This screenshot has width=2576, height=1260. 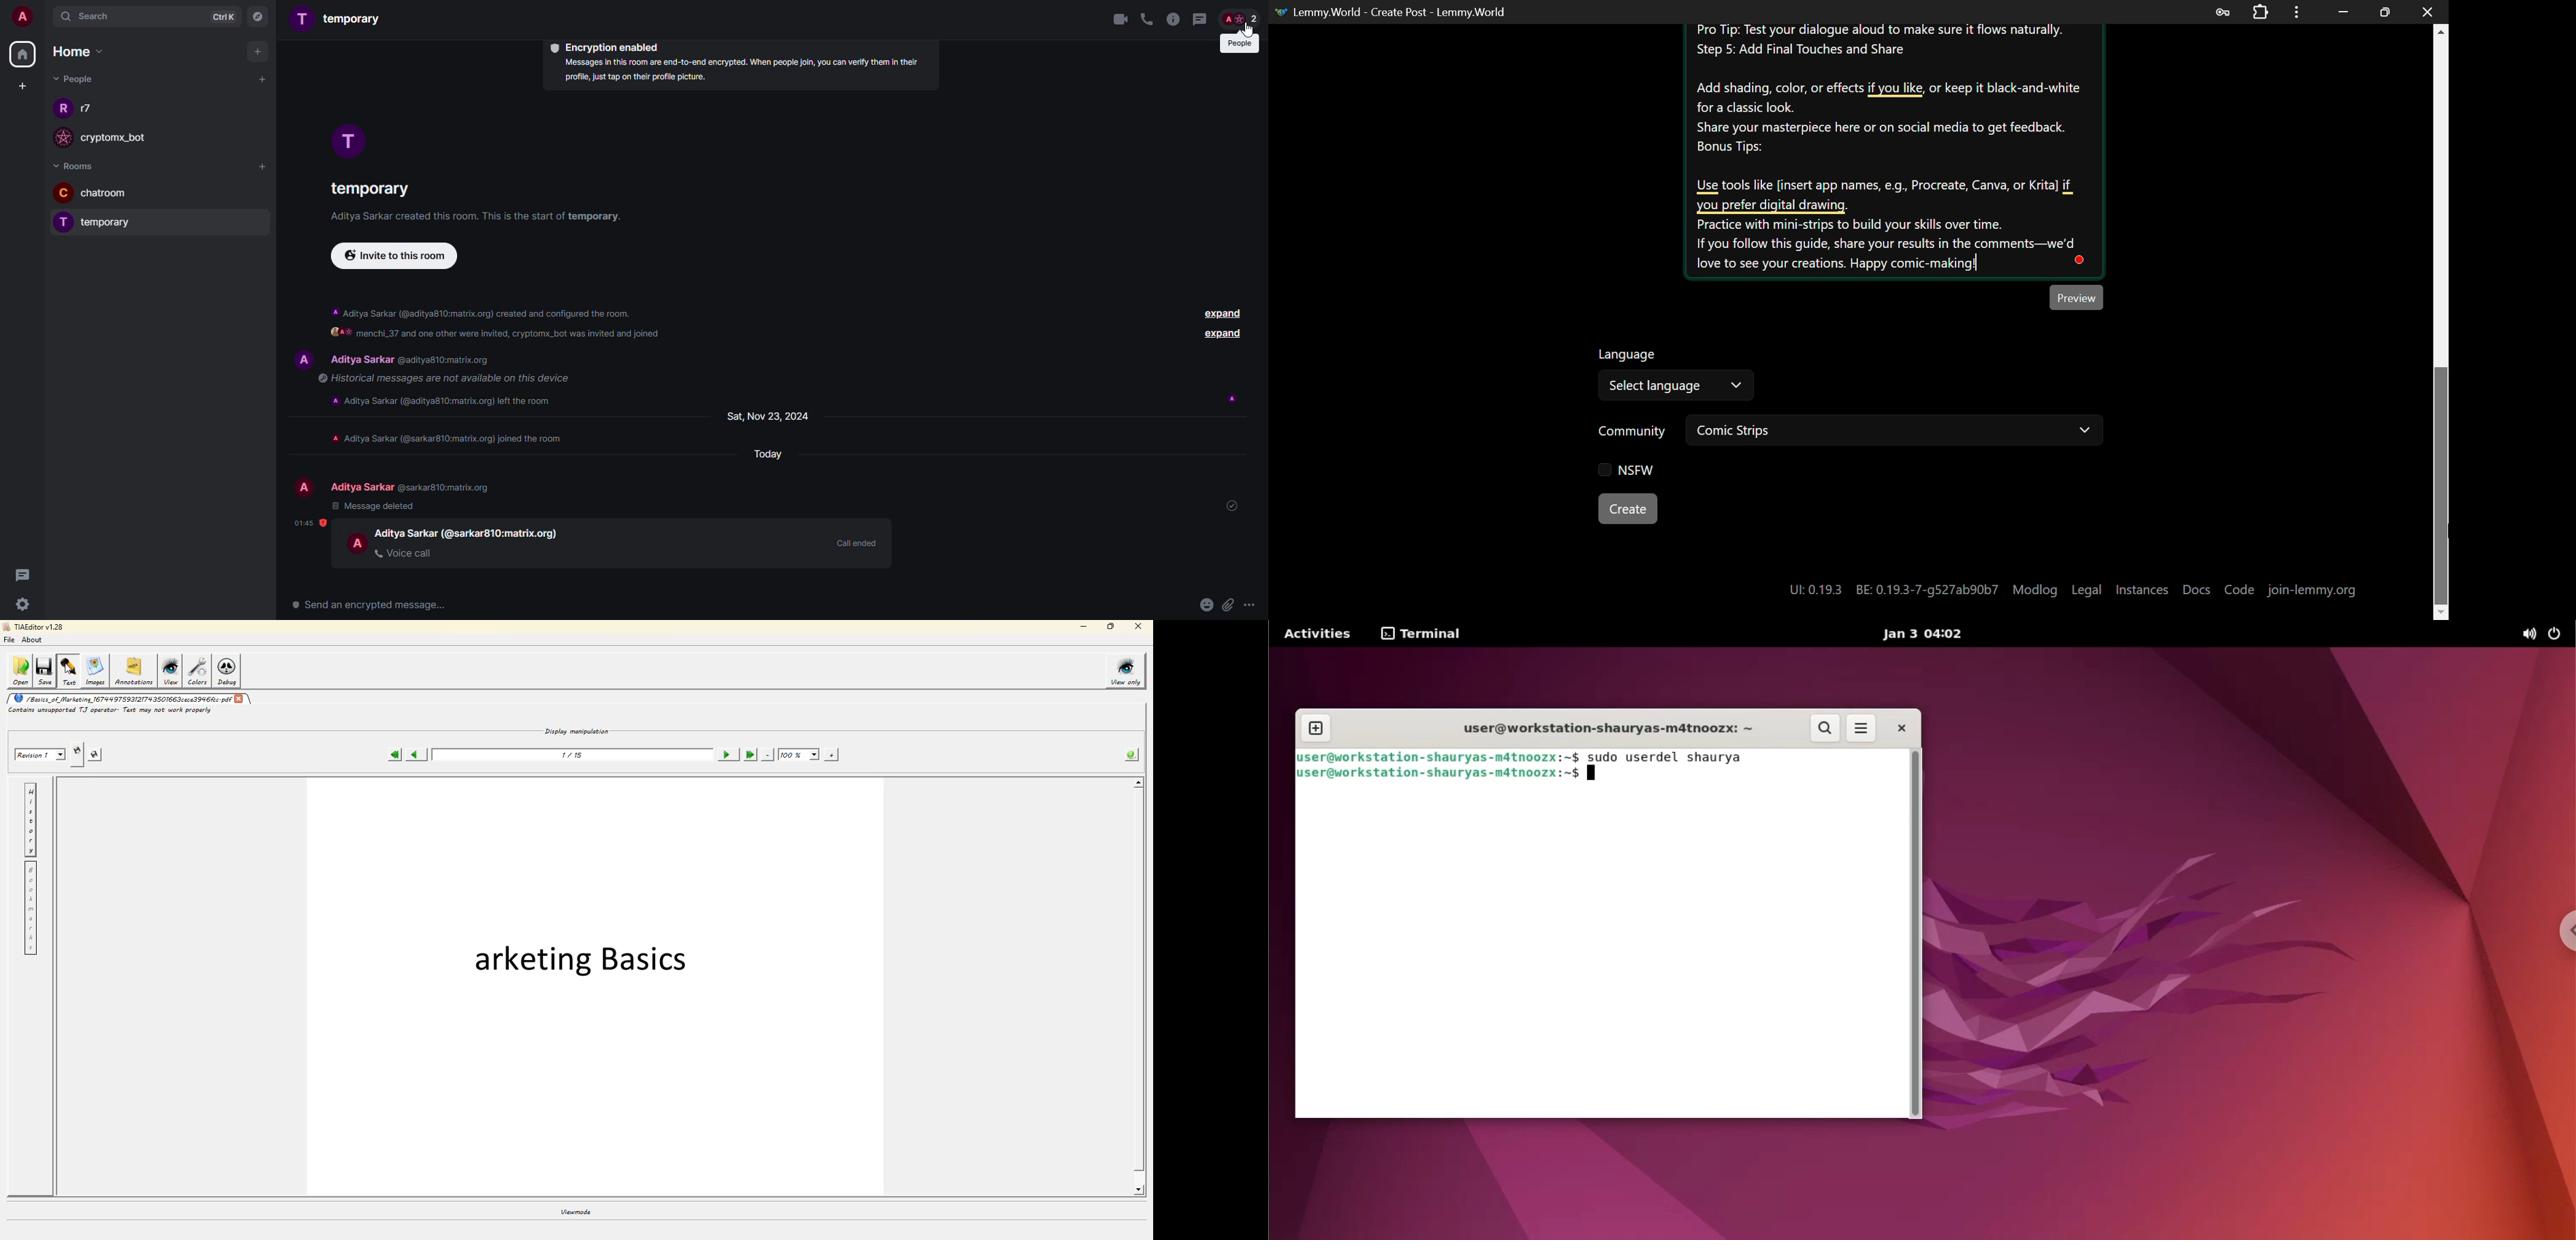 What do you see at coordinates (61, 222) in the screenshot?
I see `profile` at bounding box center [61, 222].